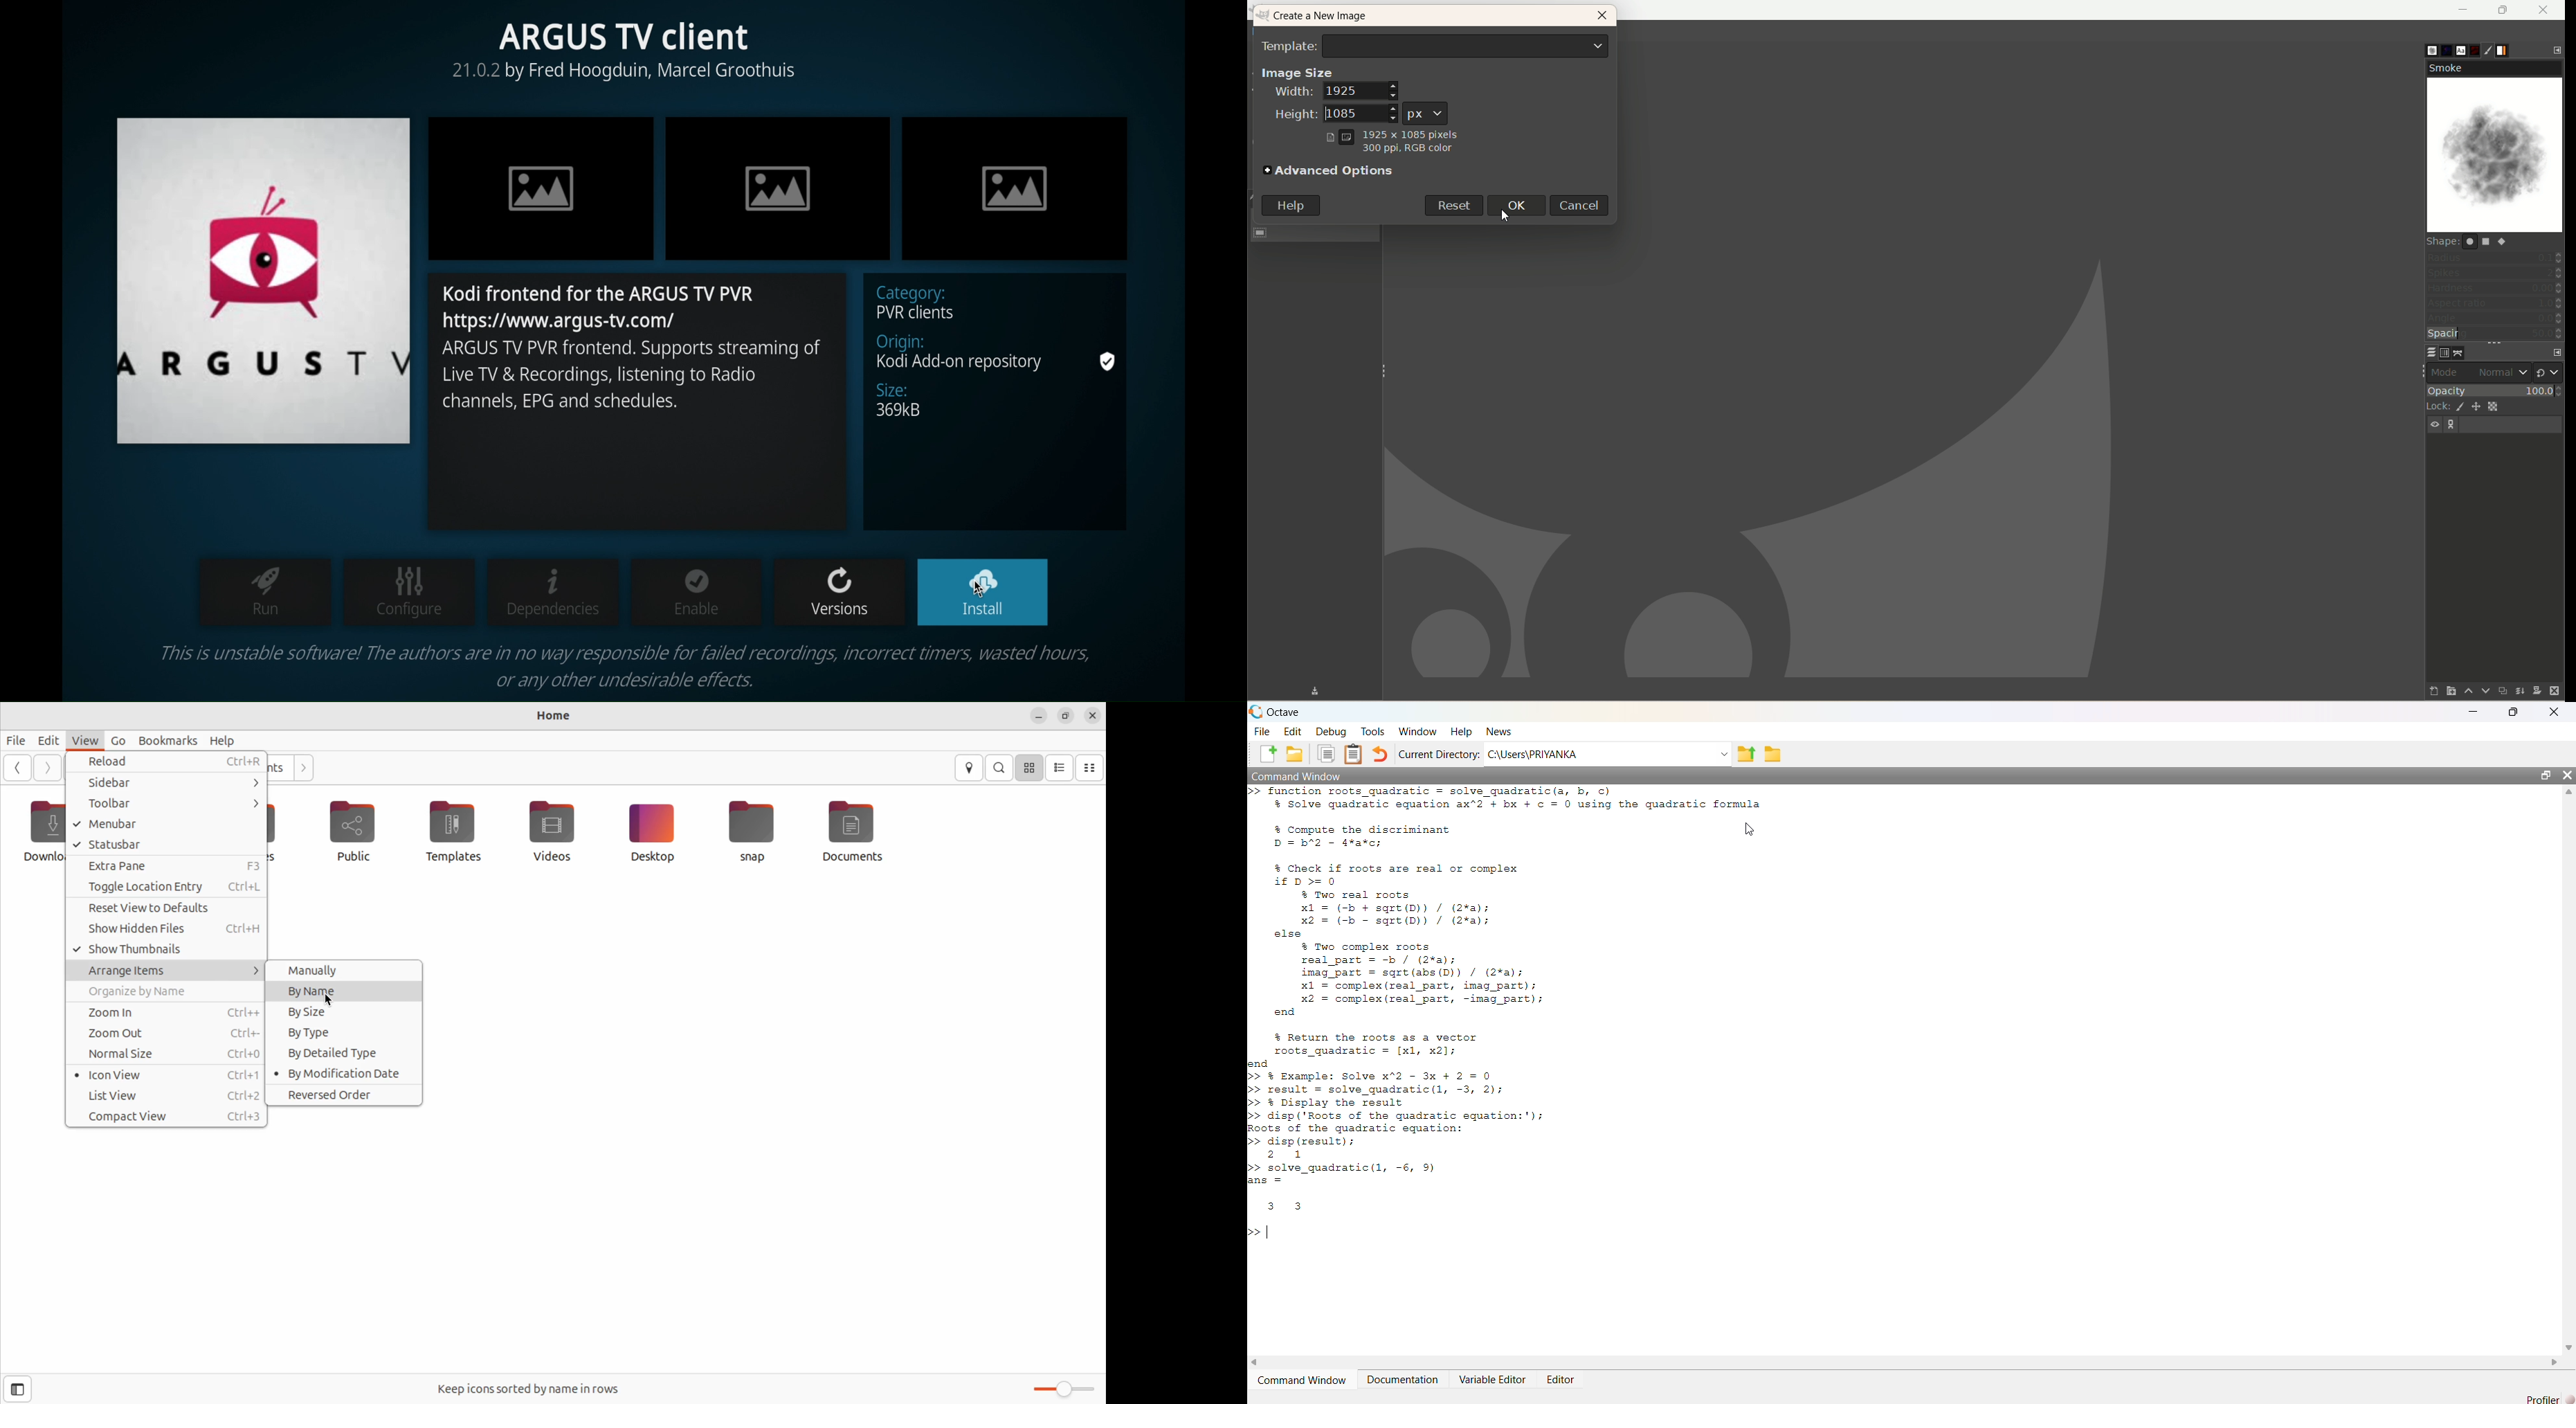  I want to click on Videos, so click(550, 829).